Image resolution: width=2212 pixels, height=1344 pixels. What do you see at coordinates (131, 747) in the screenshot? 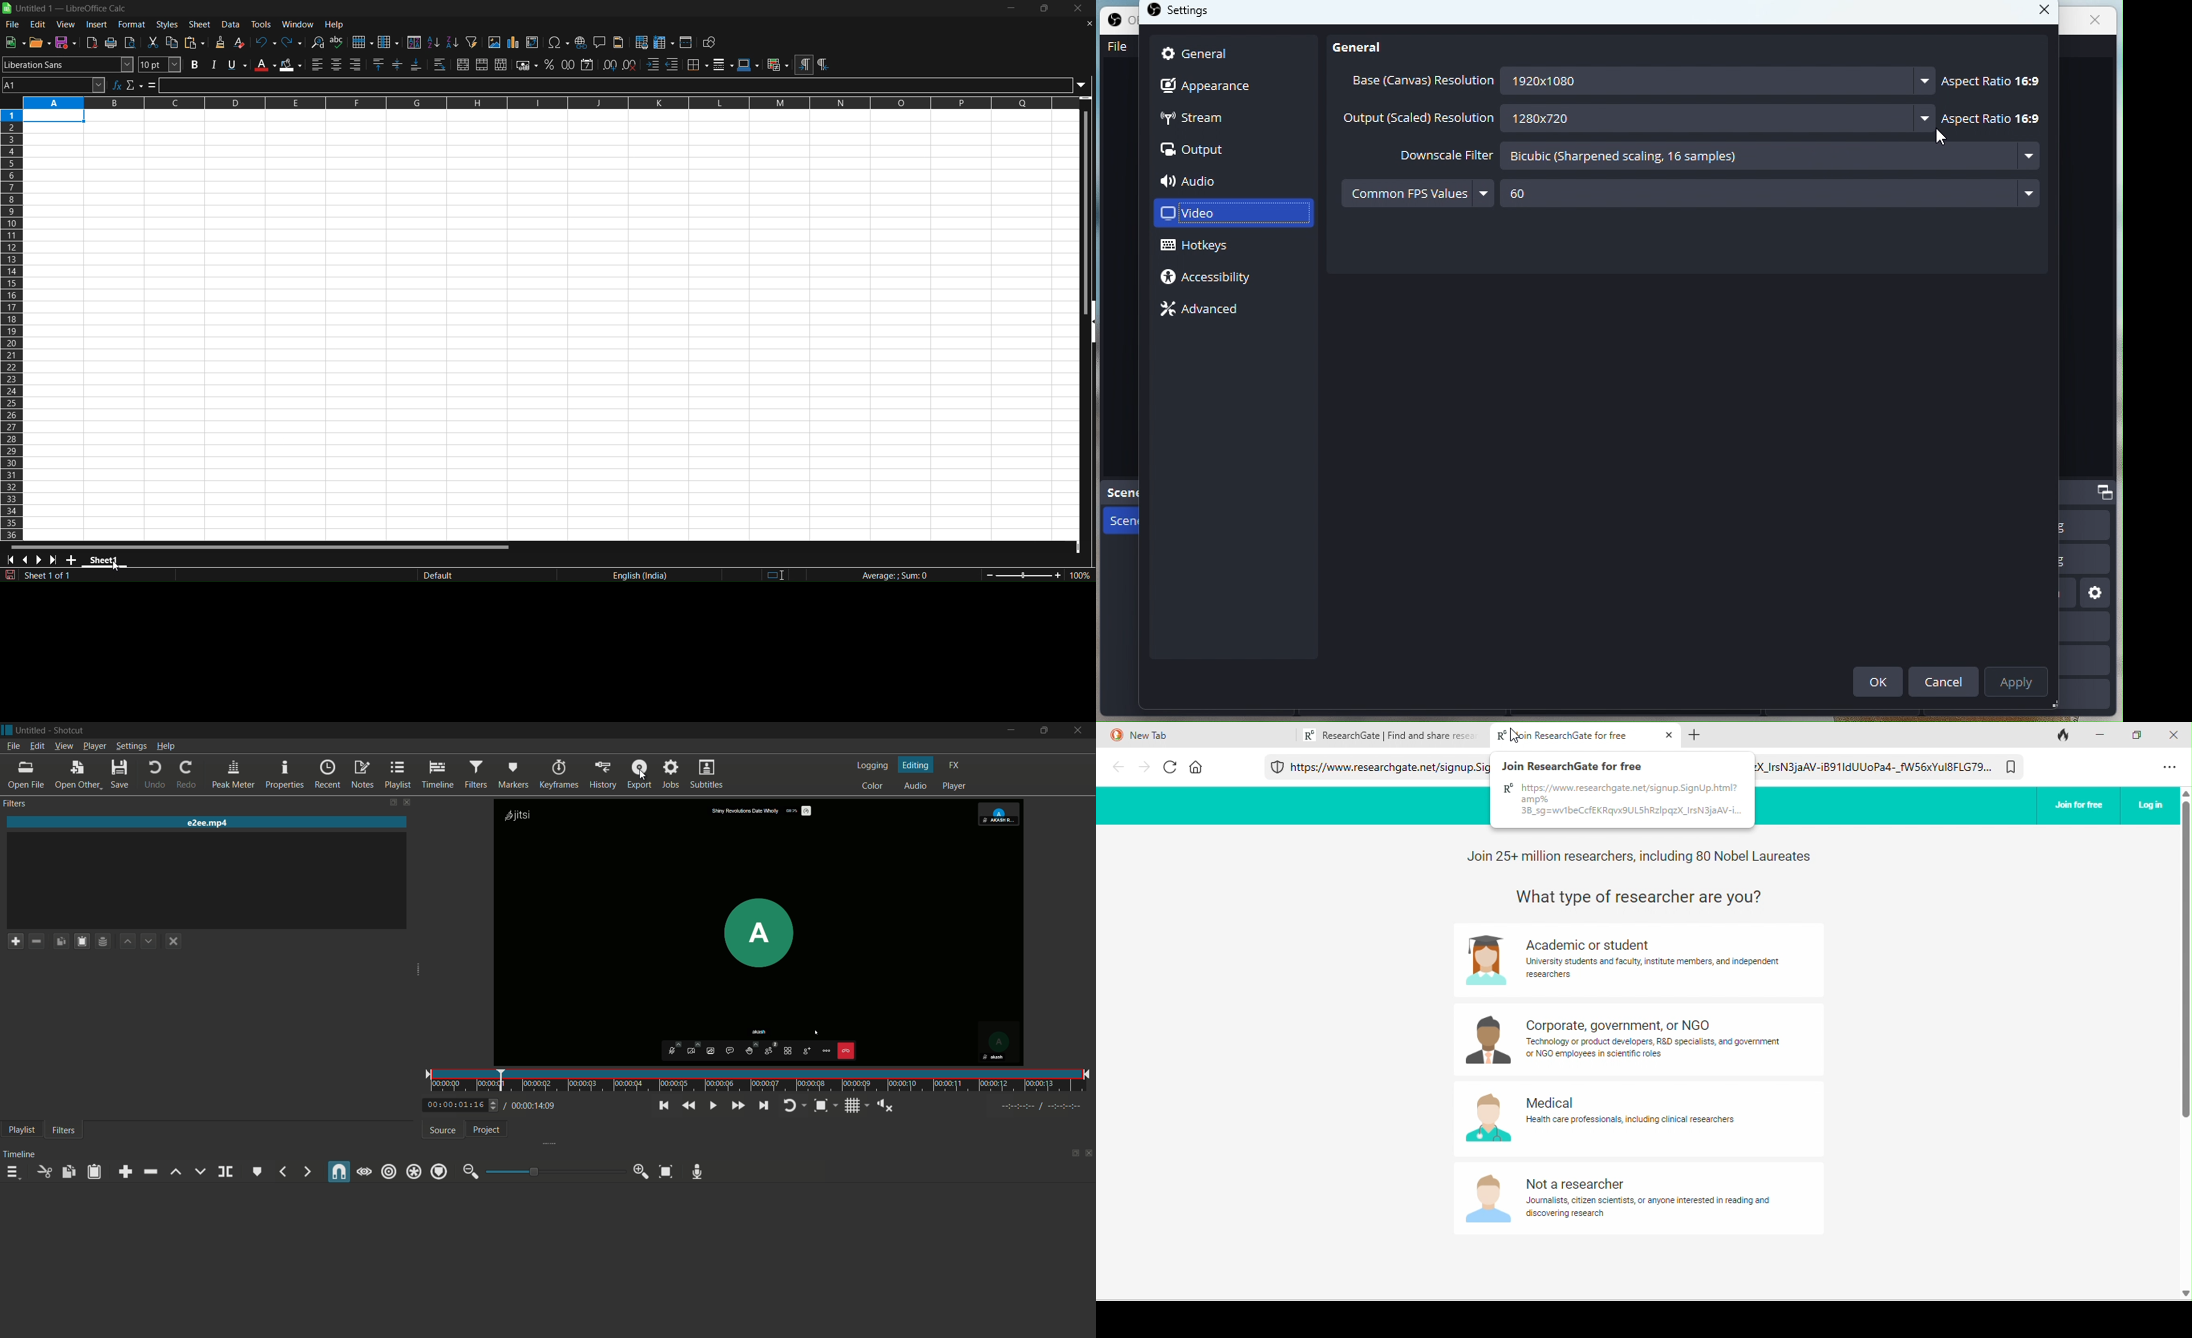
I see `settings menu` at bounding box center [131, 747].